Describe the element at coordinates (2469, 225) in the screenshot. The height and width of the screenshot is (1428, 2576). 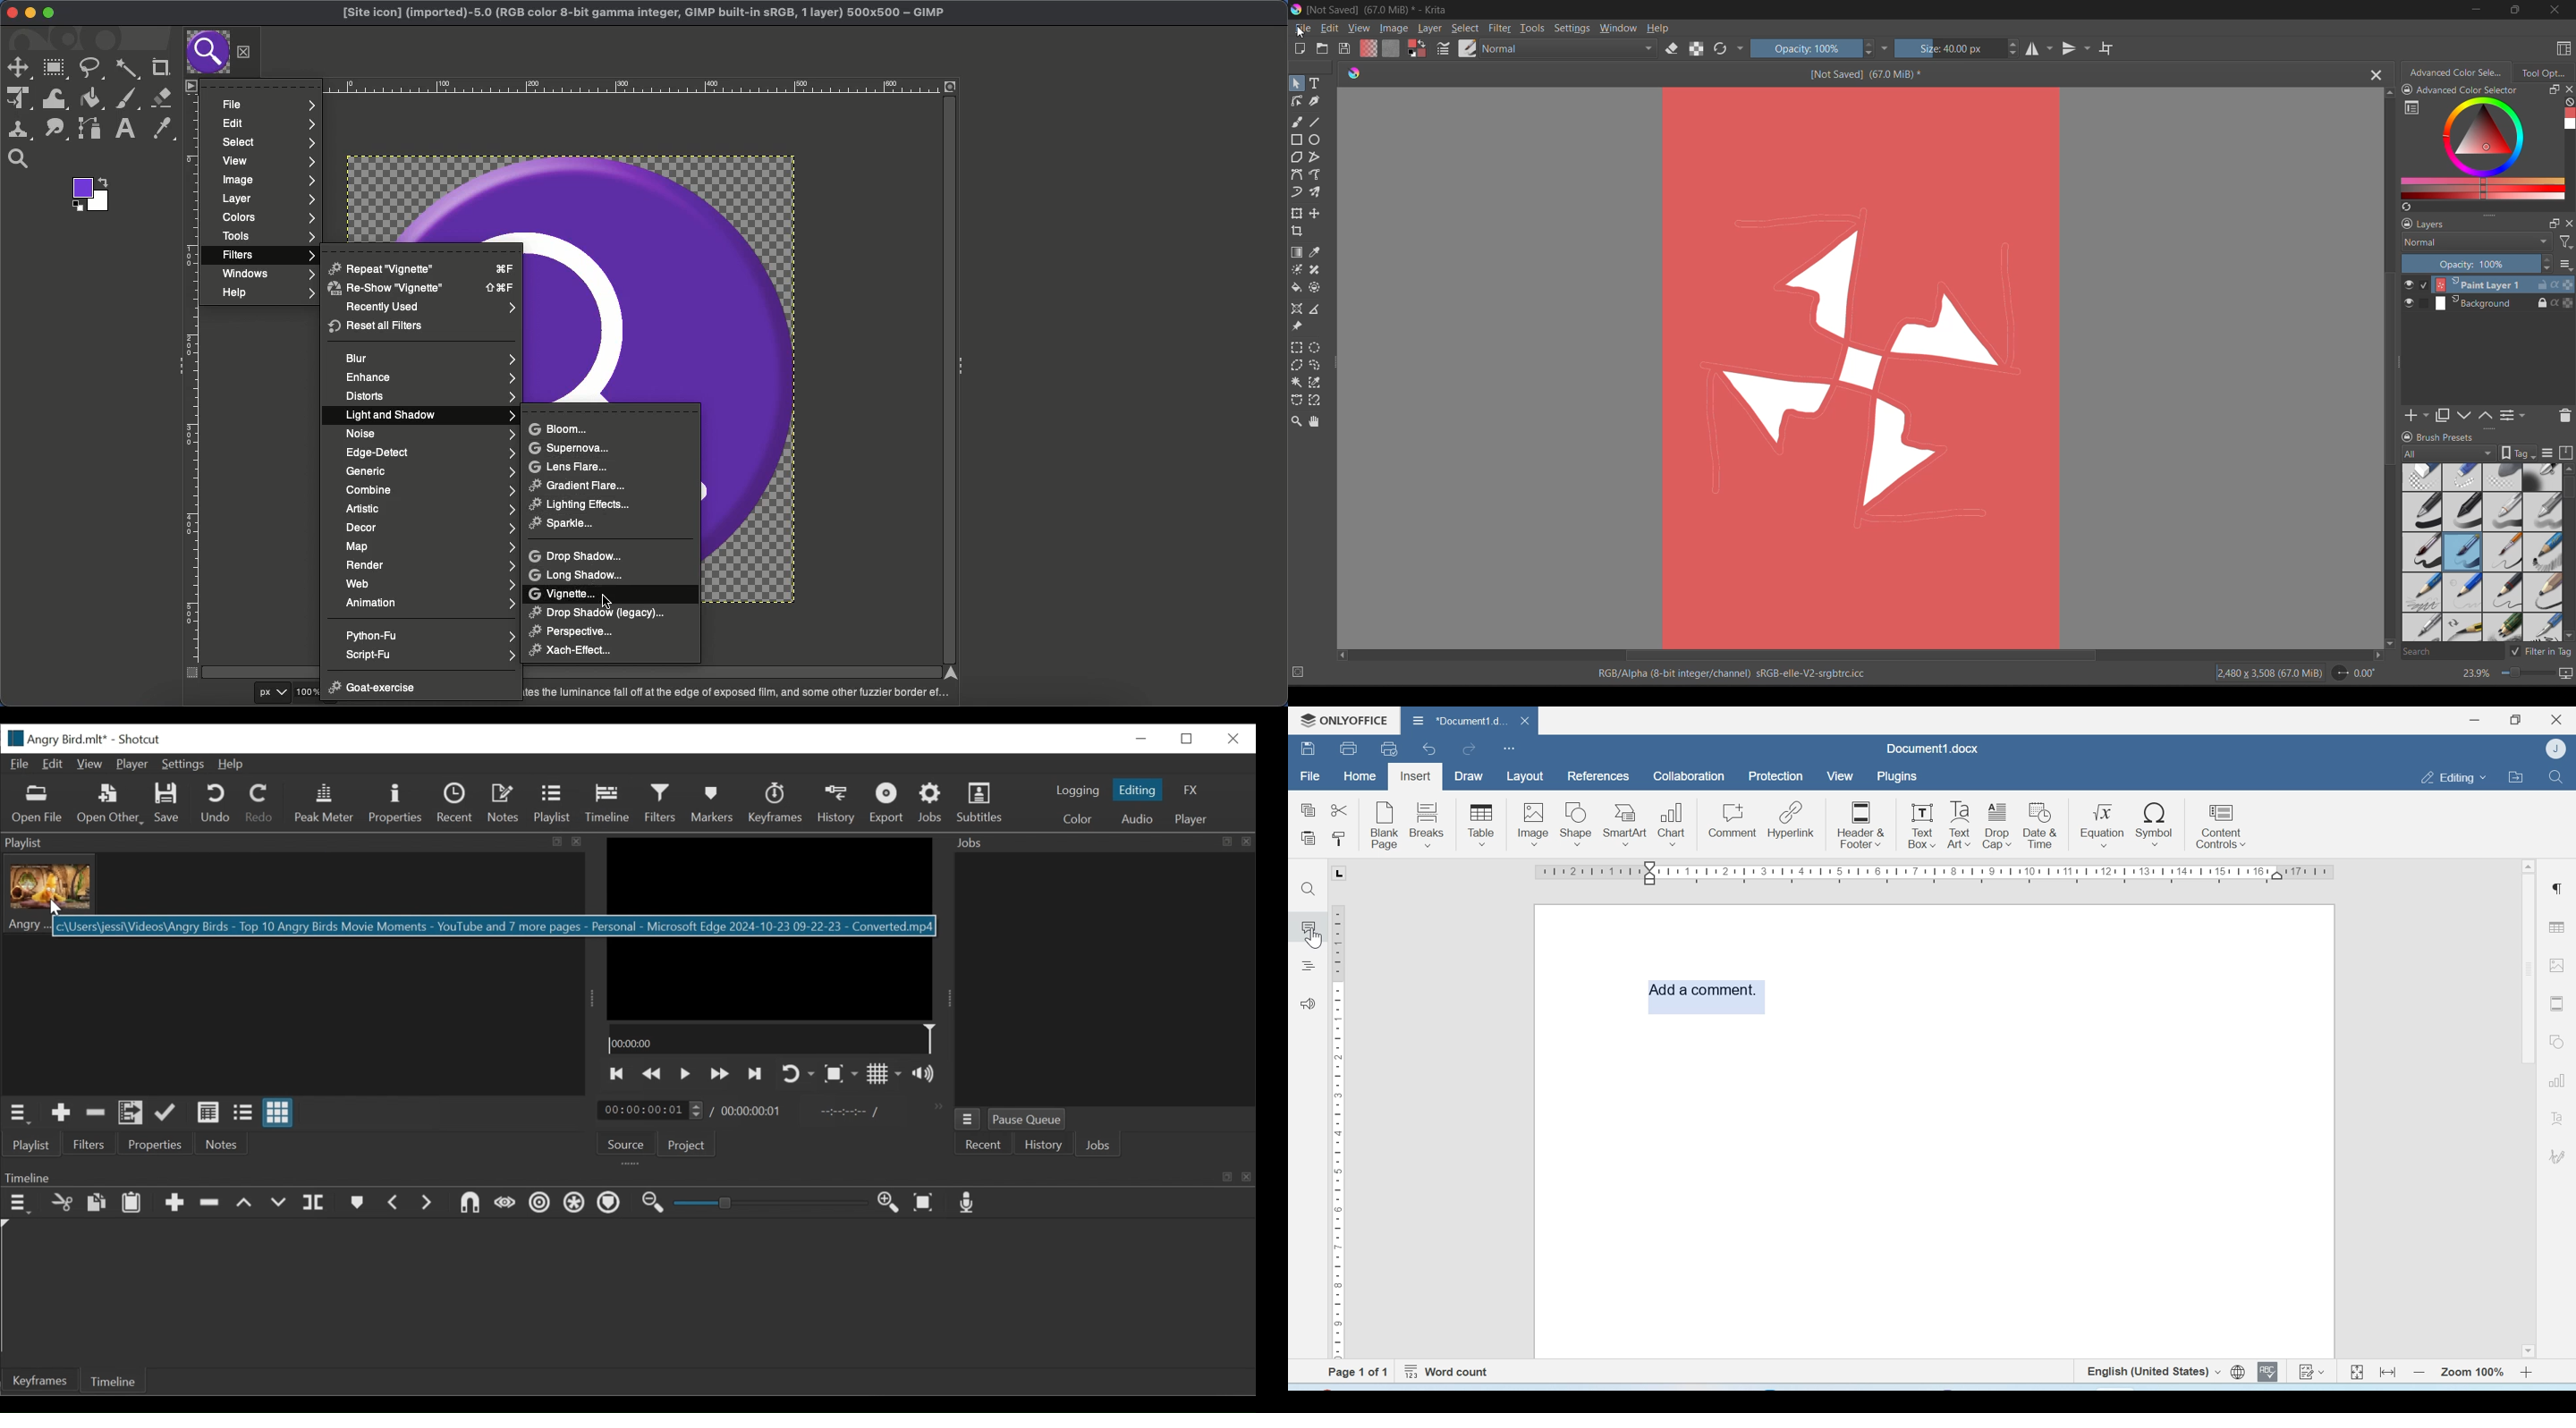
I see `layers` at that location.